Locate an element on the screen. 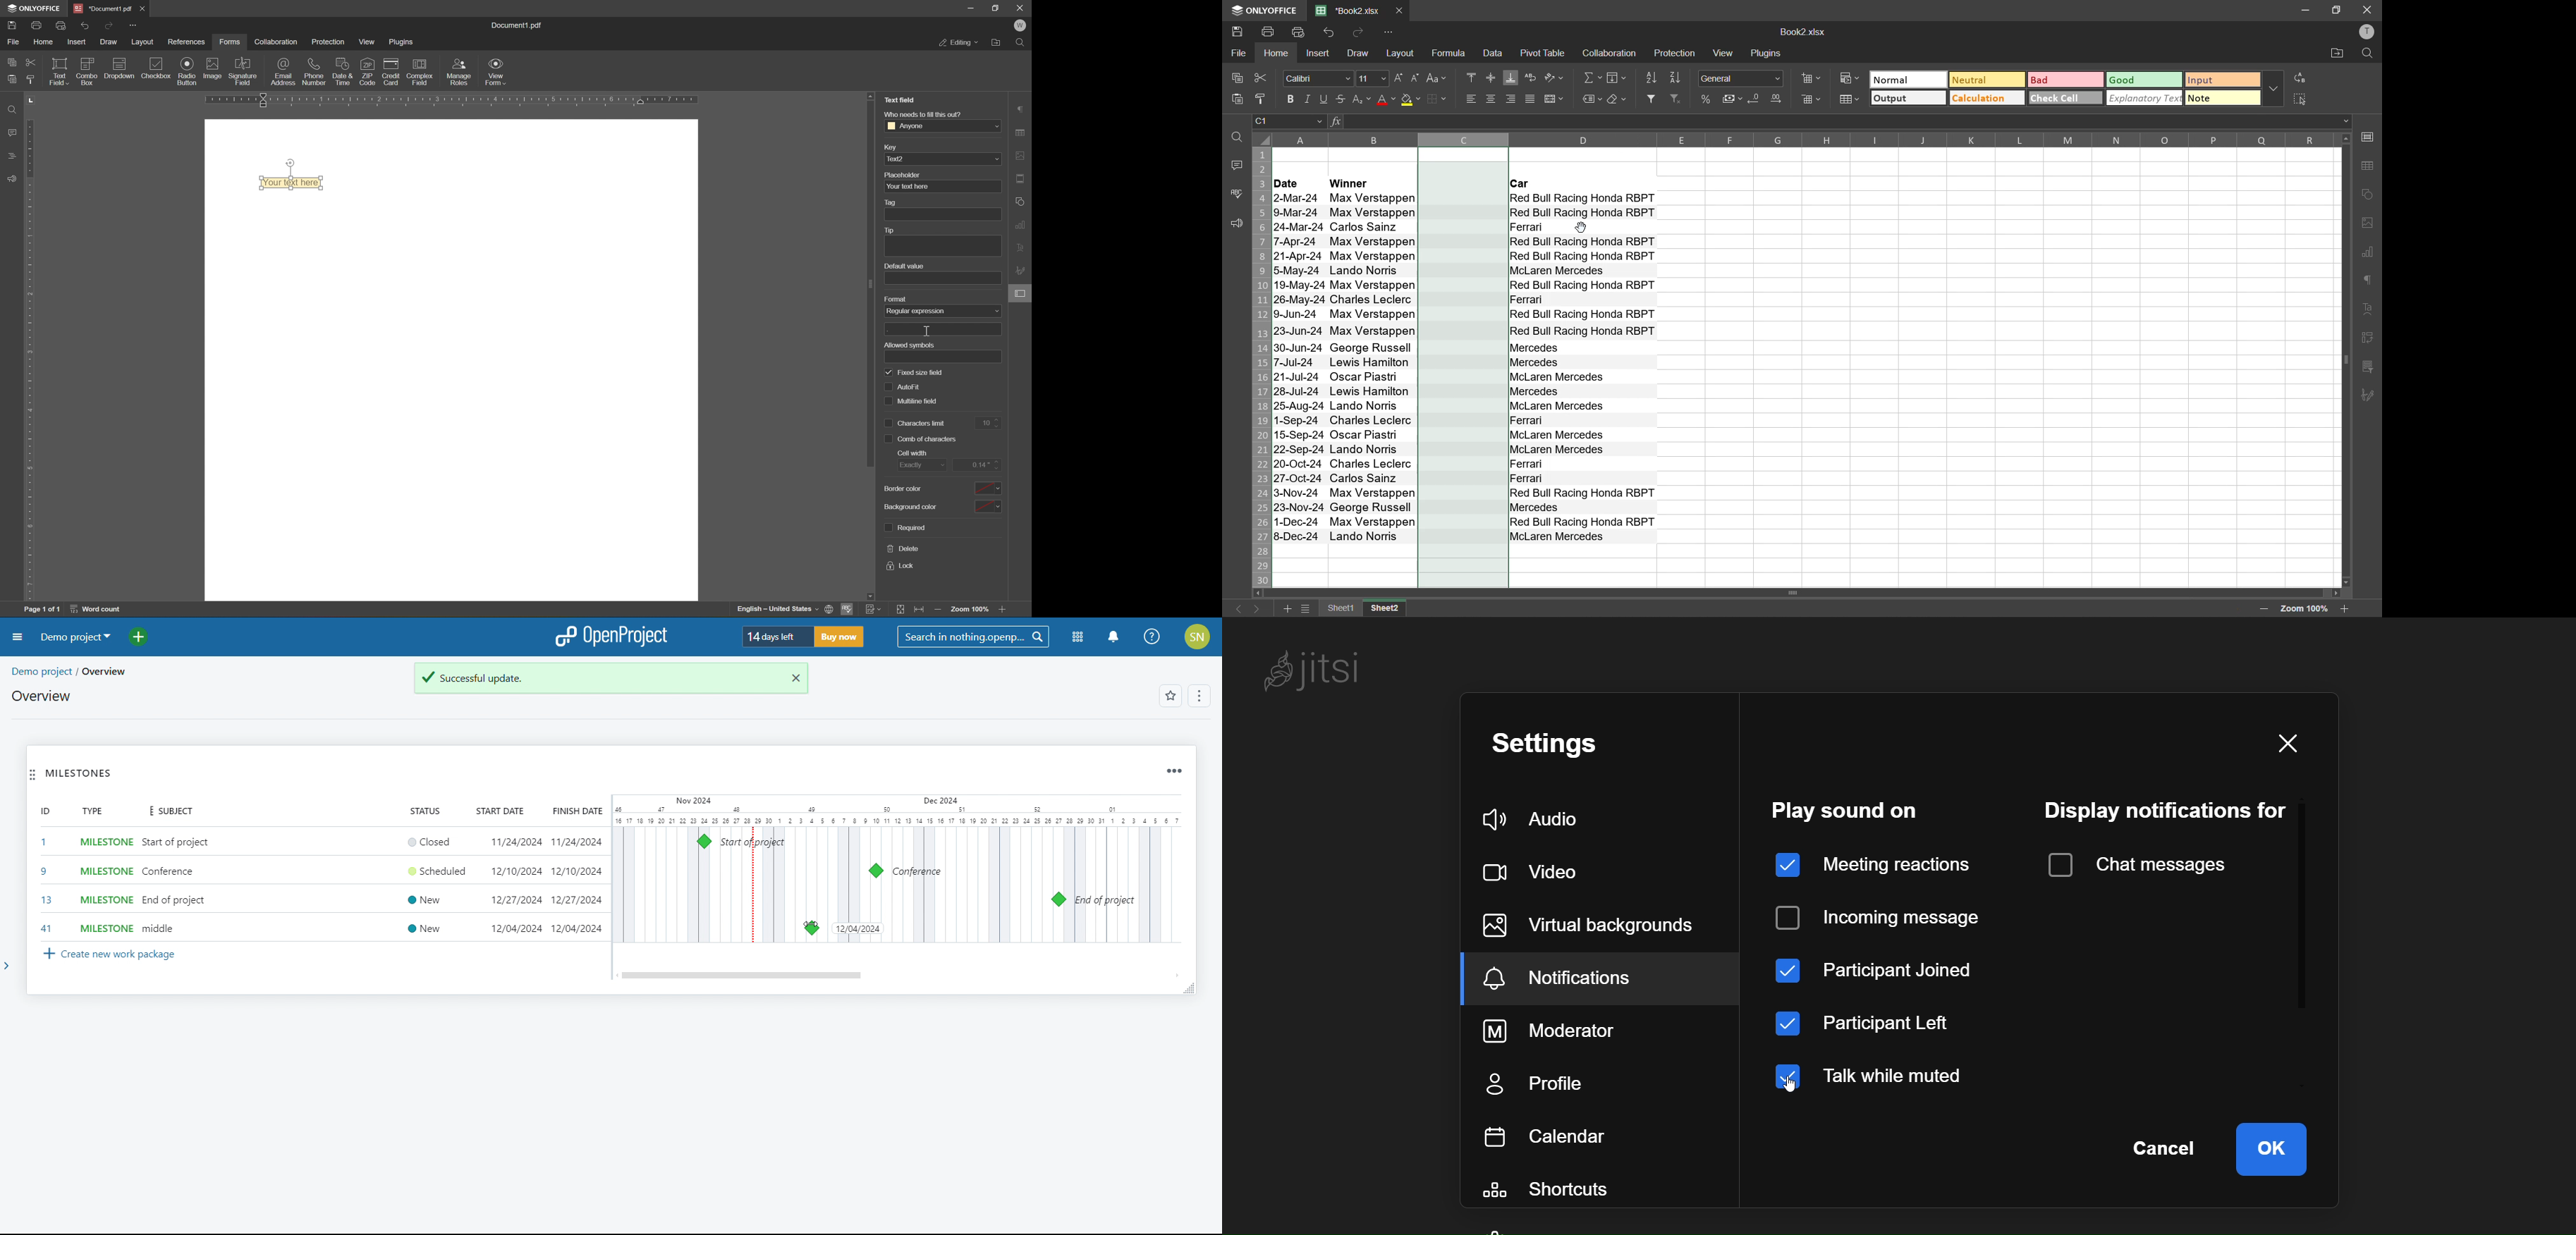 This screenshot has height=1260, width=2576. 0.14 is located at coordinates (980, 465).